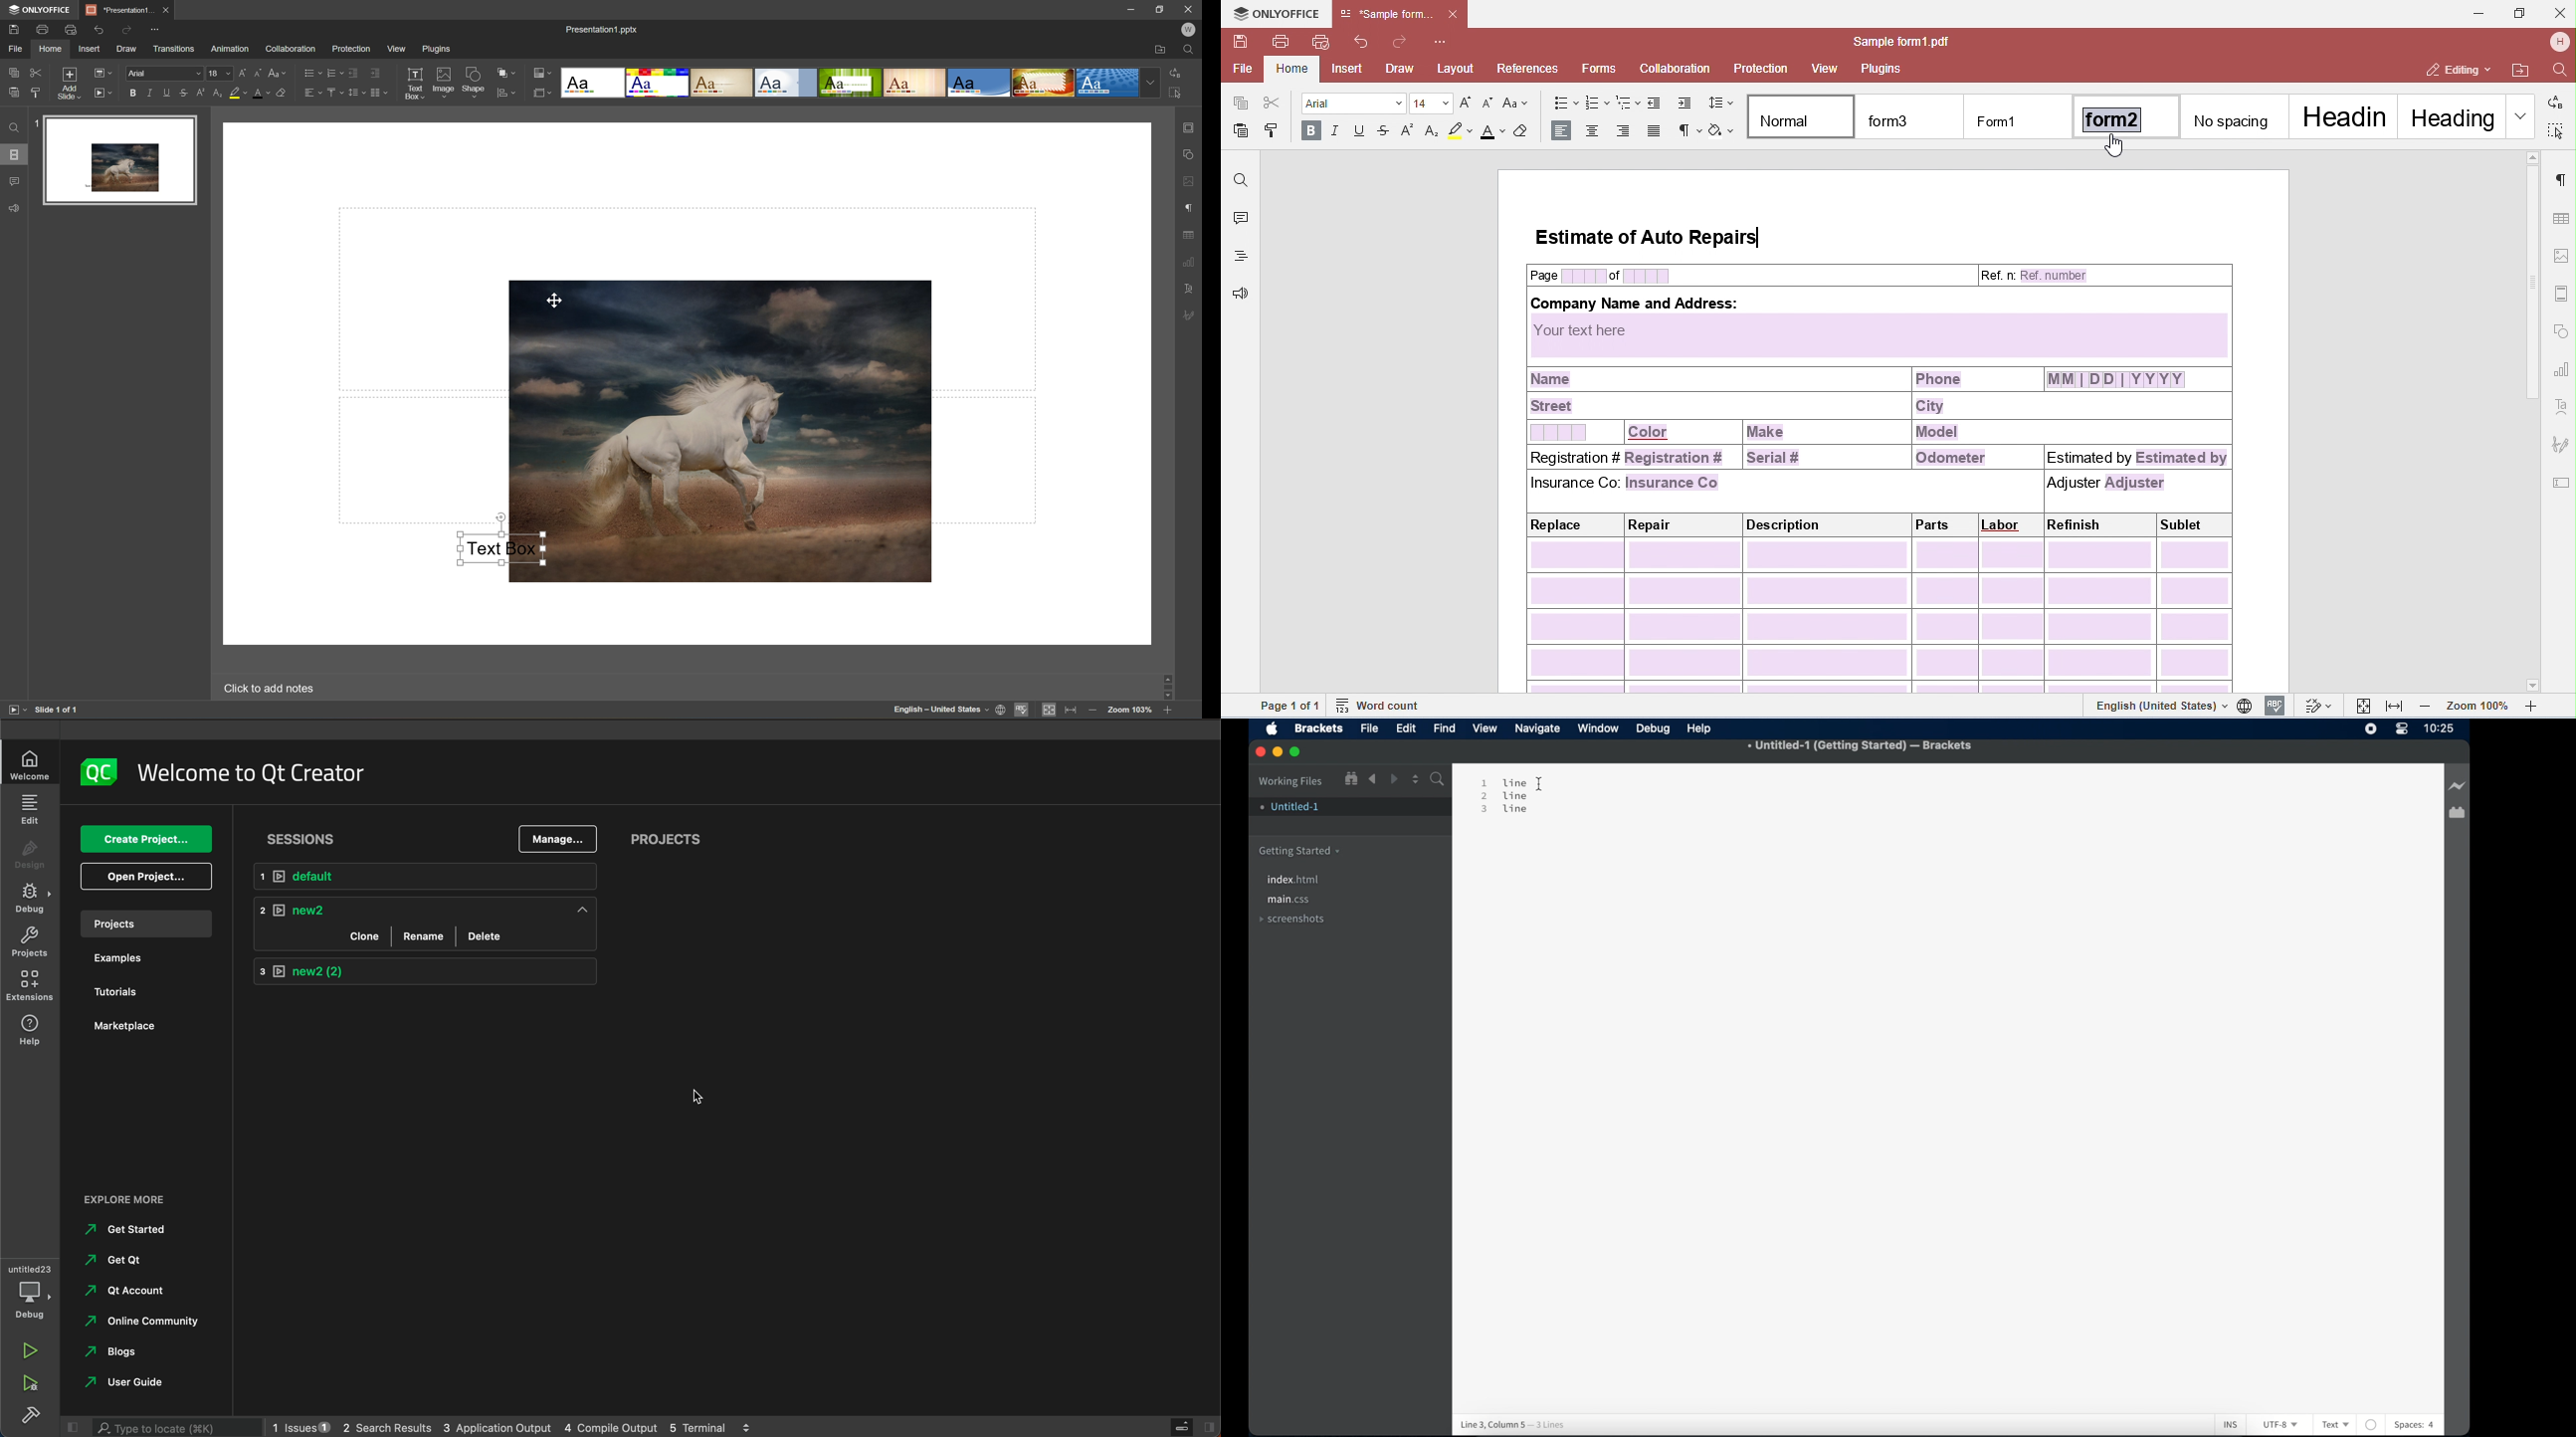  What do you see at coordinates (14, 712) in the screenshot?
I see `Start slideshow` at bounding box center [14, 712].